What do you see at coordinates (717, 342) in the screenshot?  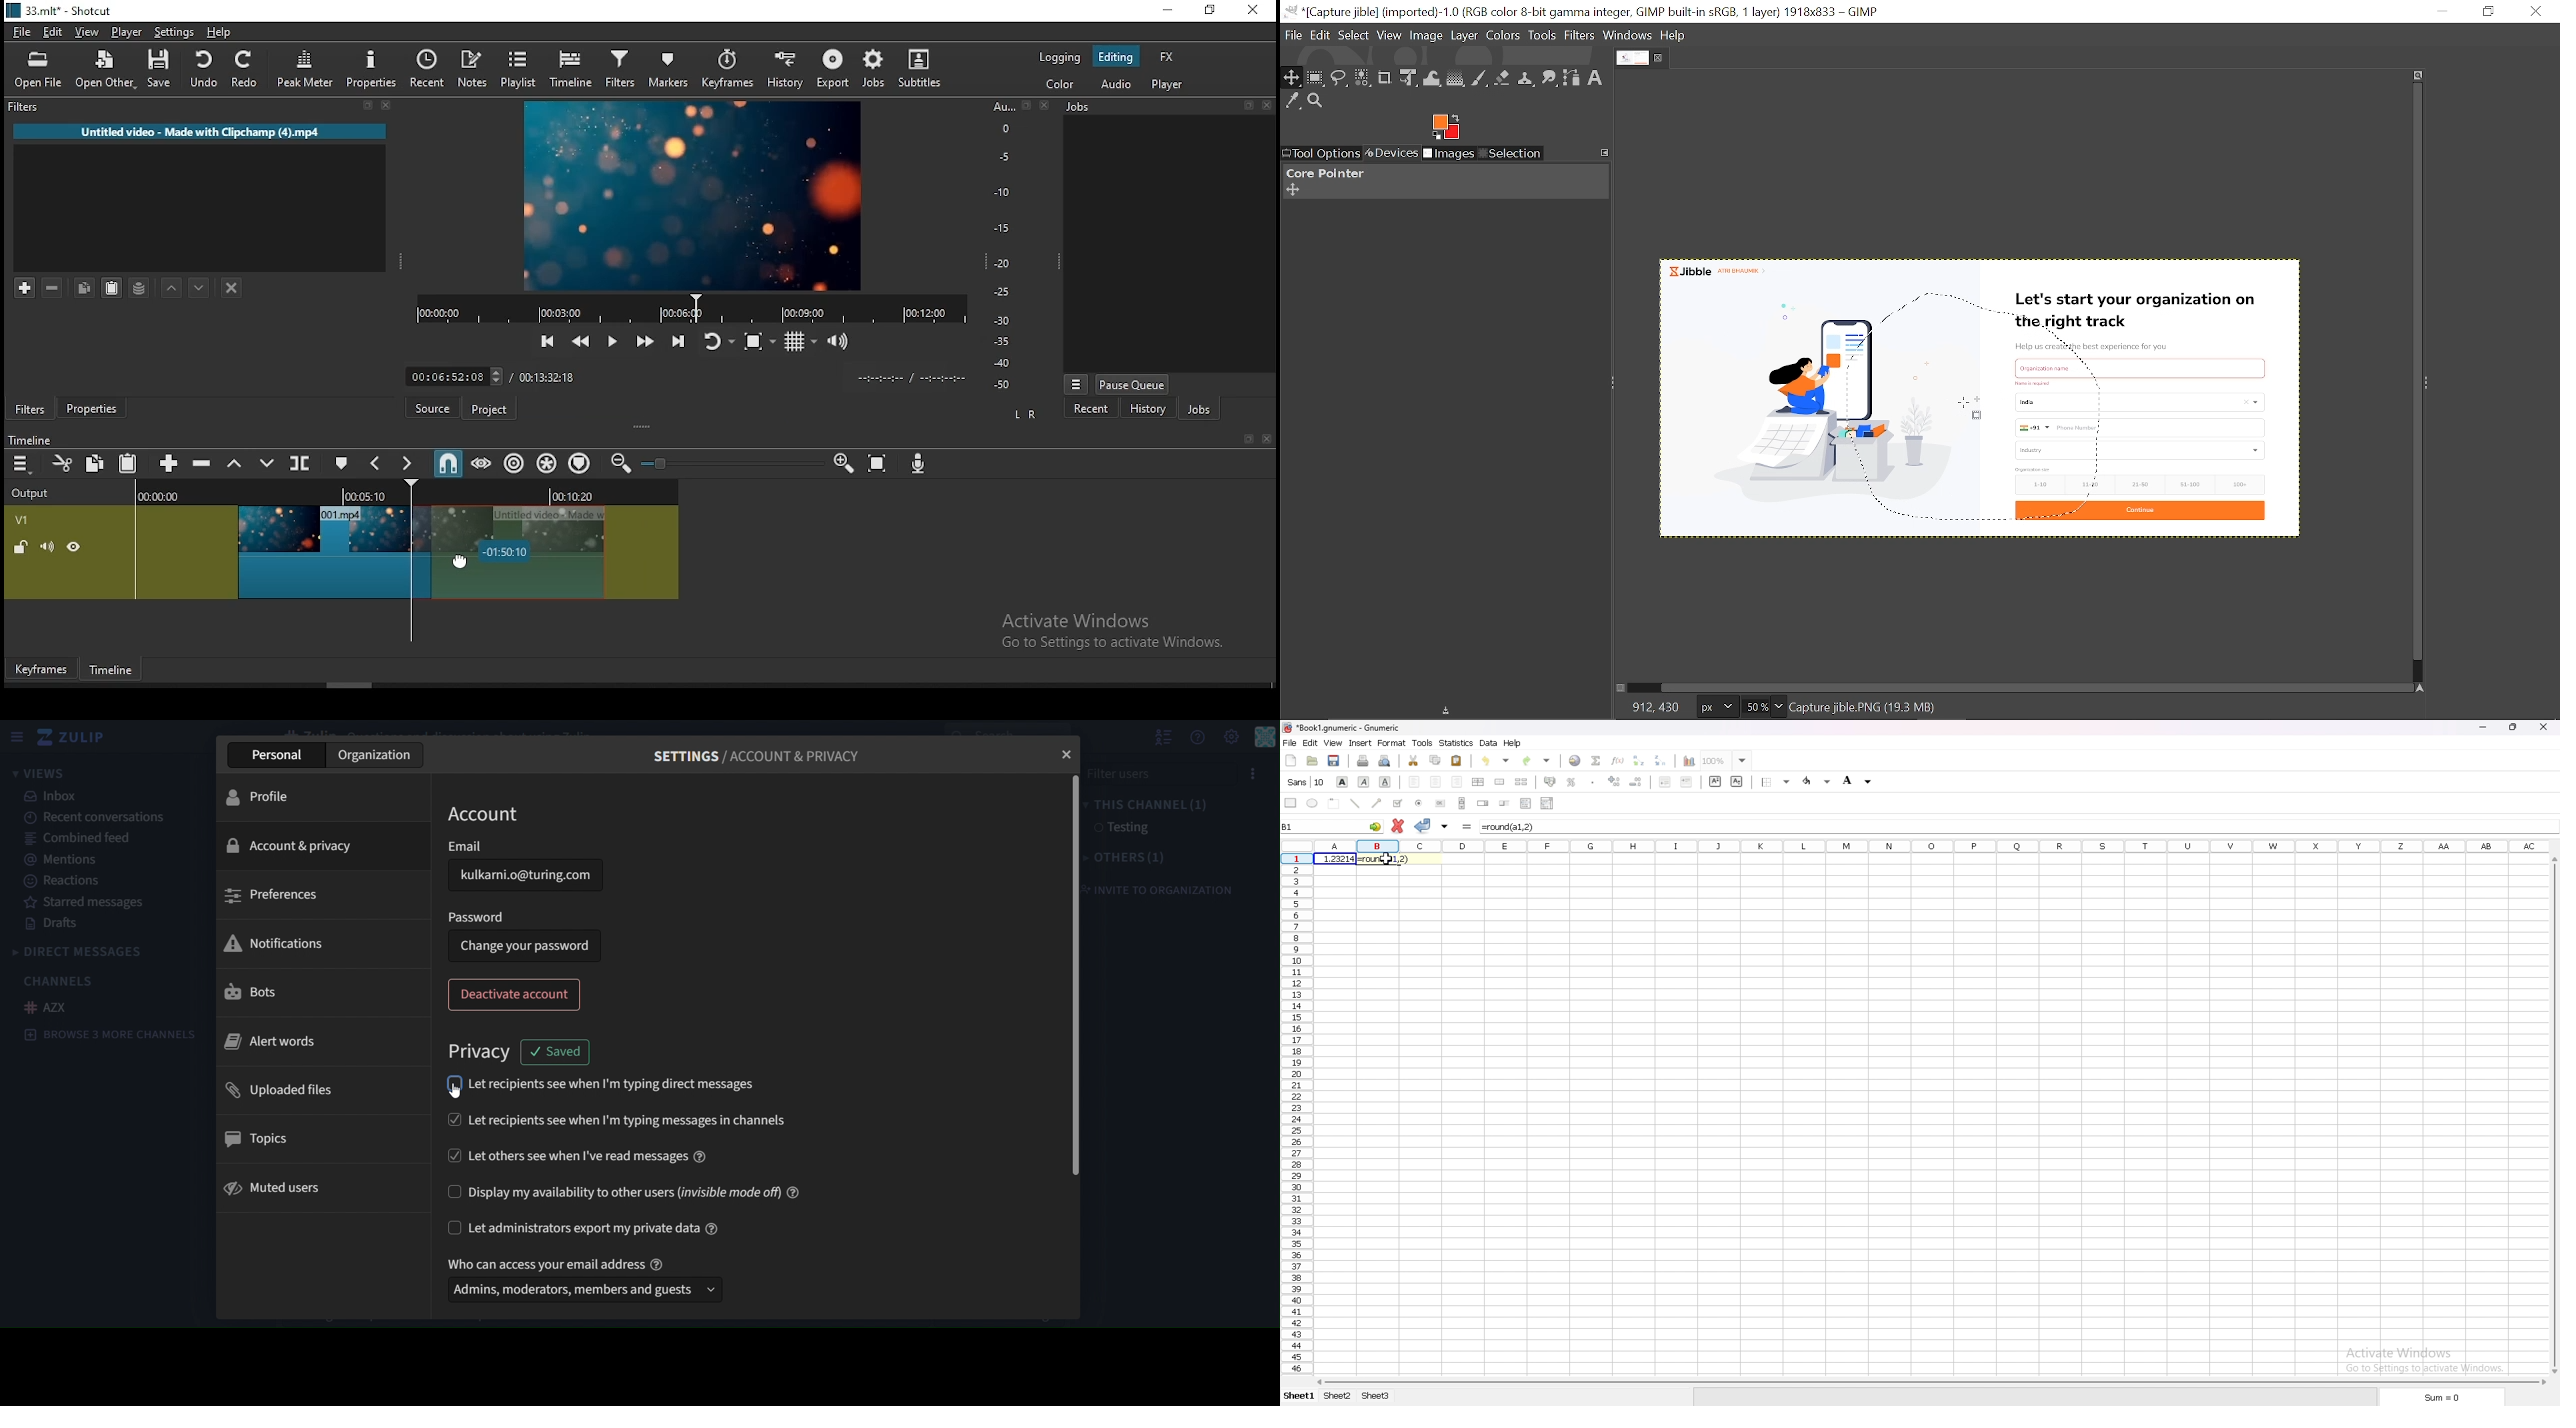 I see `toggle player looping` at bounding box center [717, 342].